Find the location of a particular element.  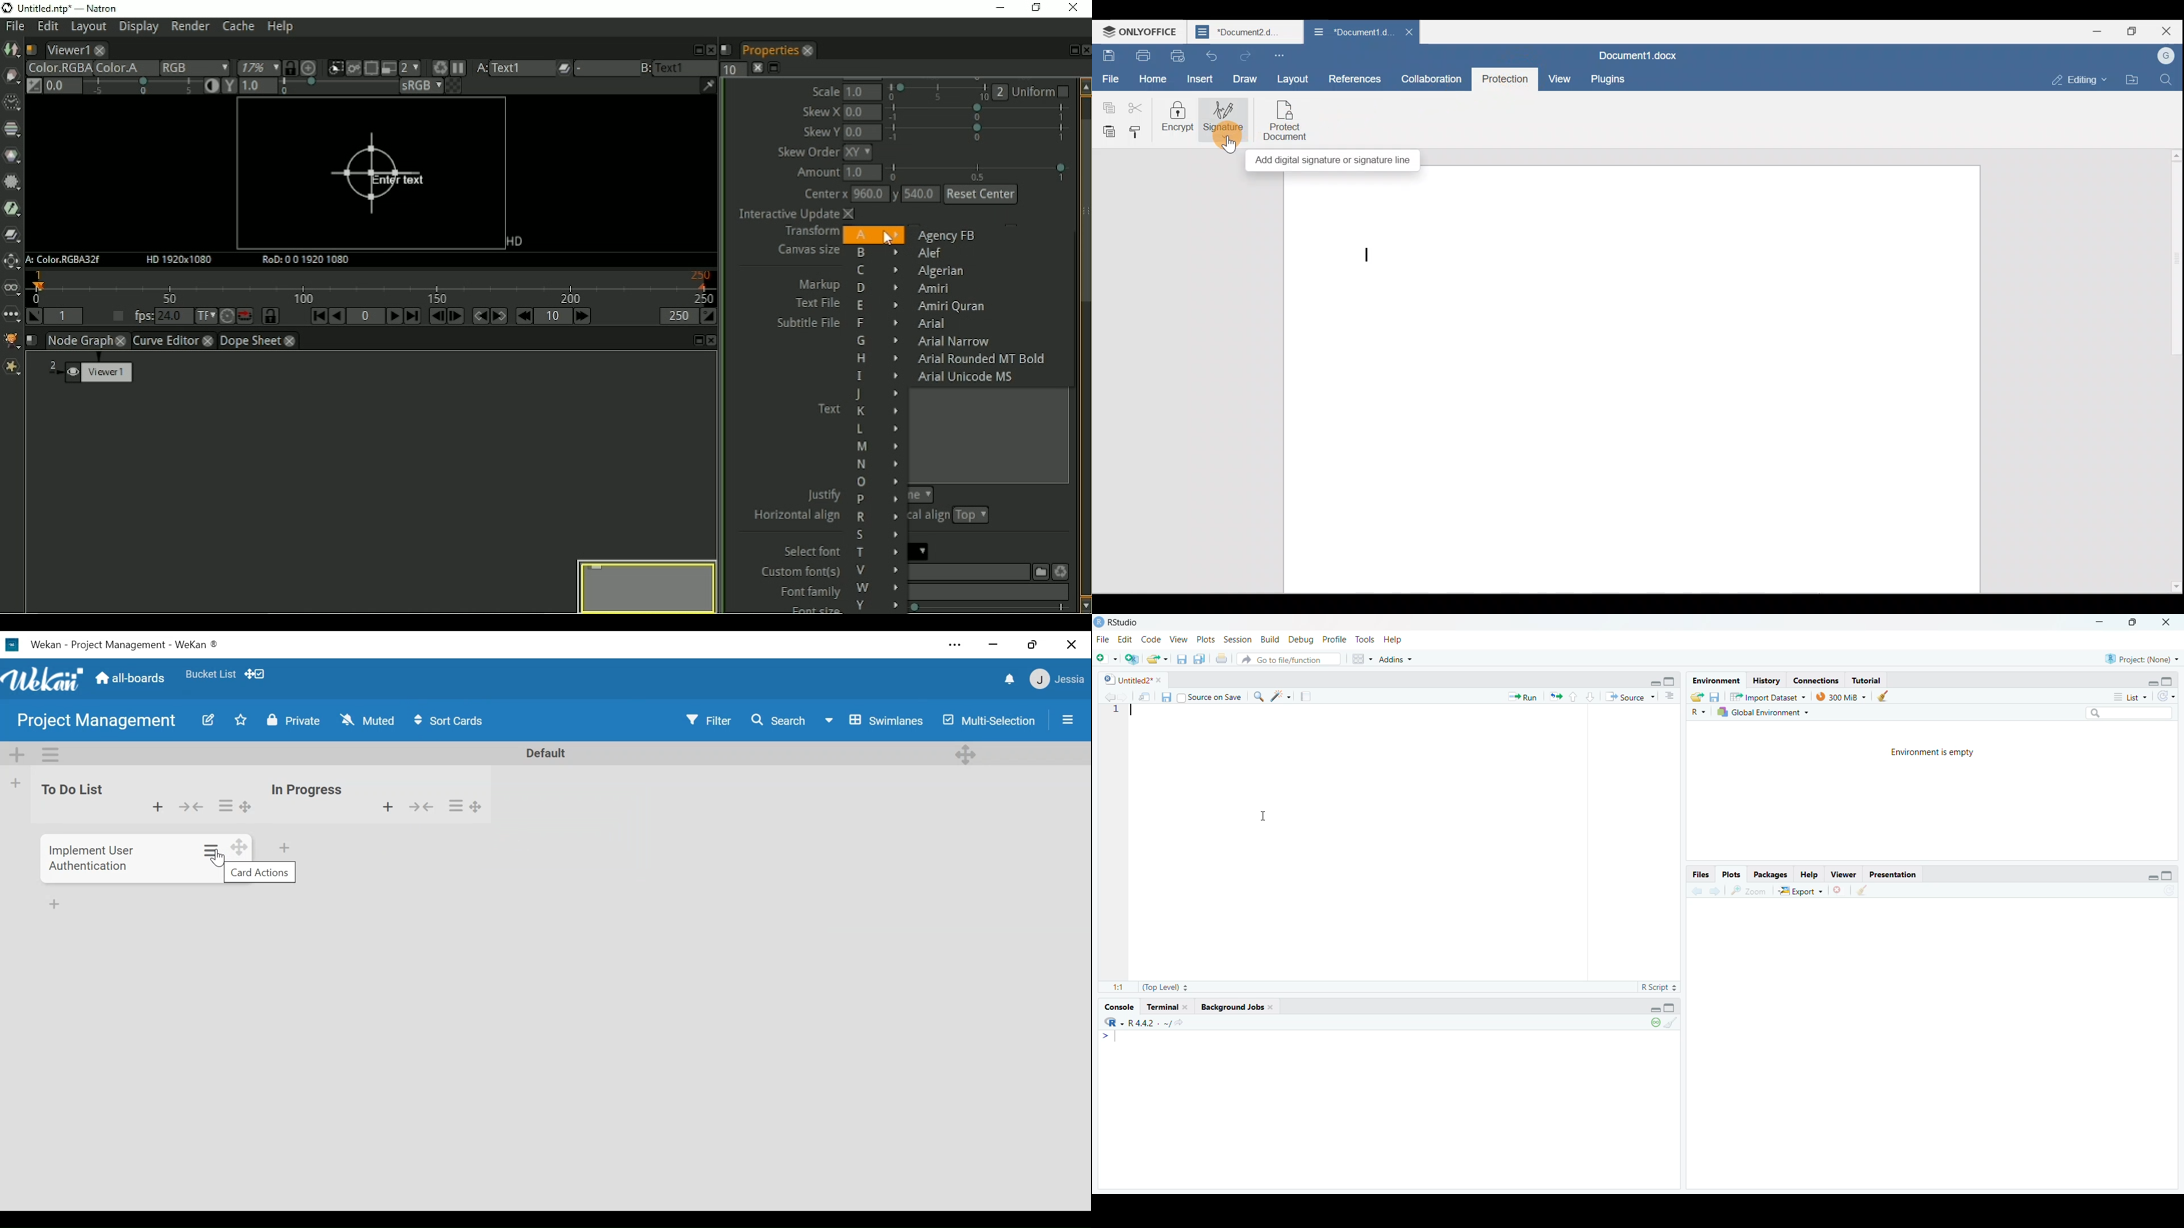

drag is located at coordinates (239, 847).